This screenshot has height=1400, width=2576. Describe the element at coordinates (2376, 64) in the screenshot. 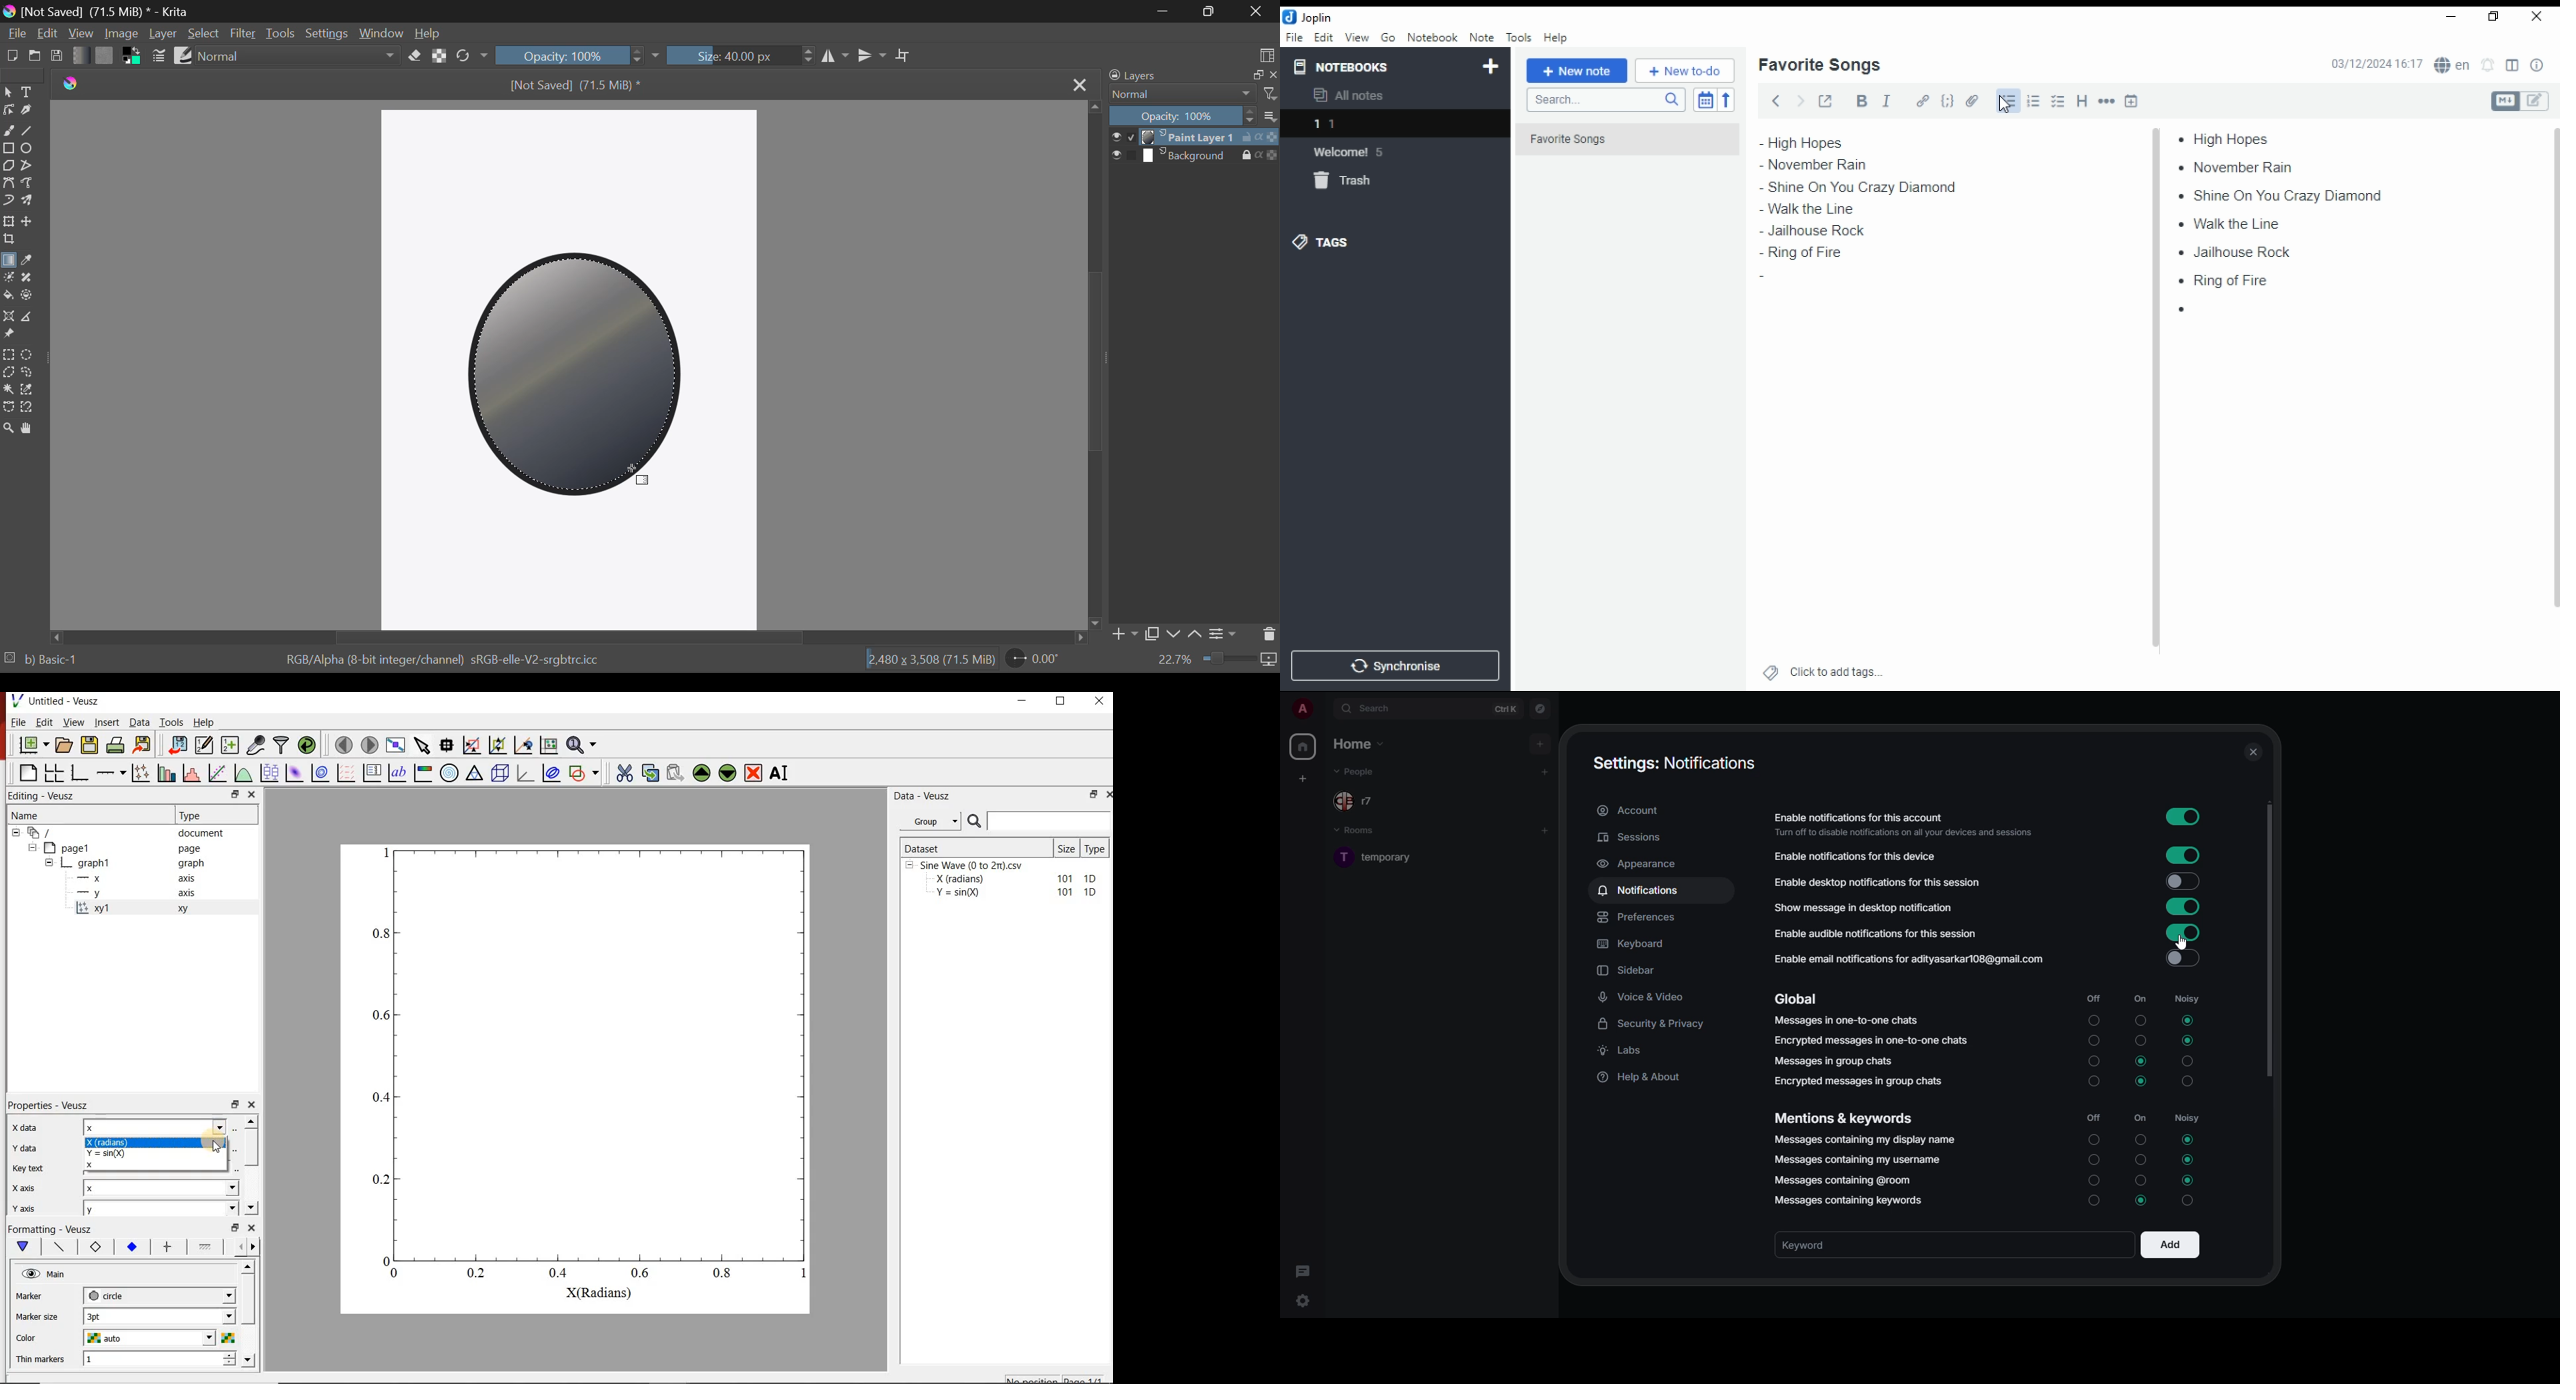

I see `03/12/2024 16:16` at that location.